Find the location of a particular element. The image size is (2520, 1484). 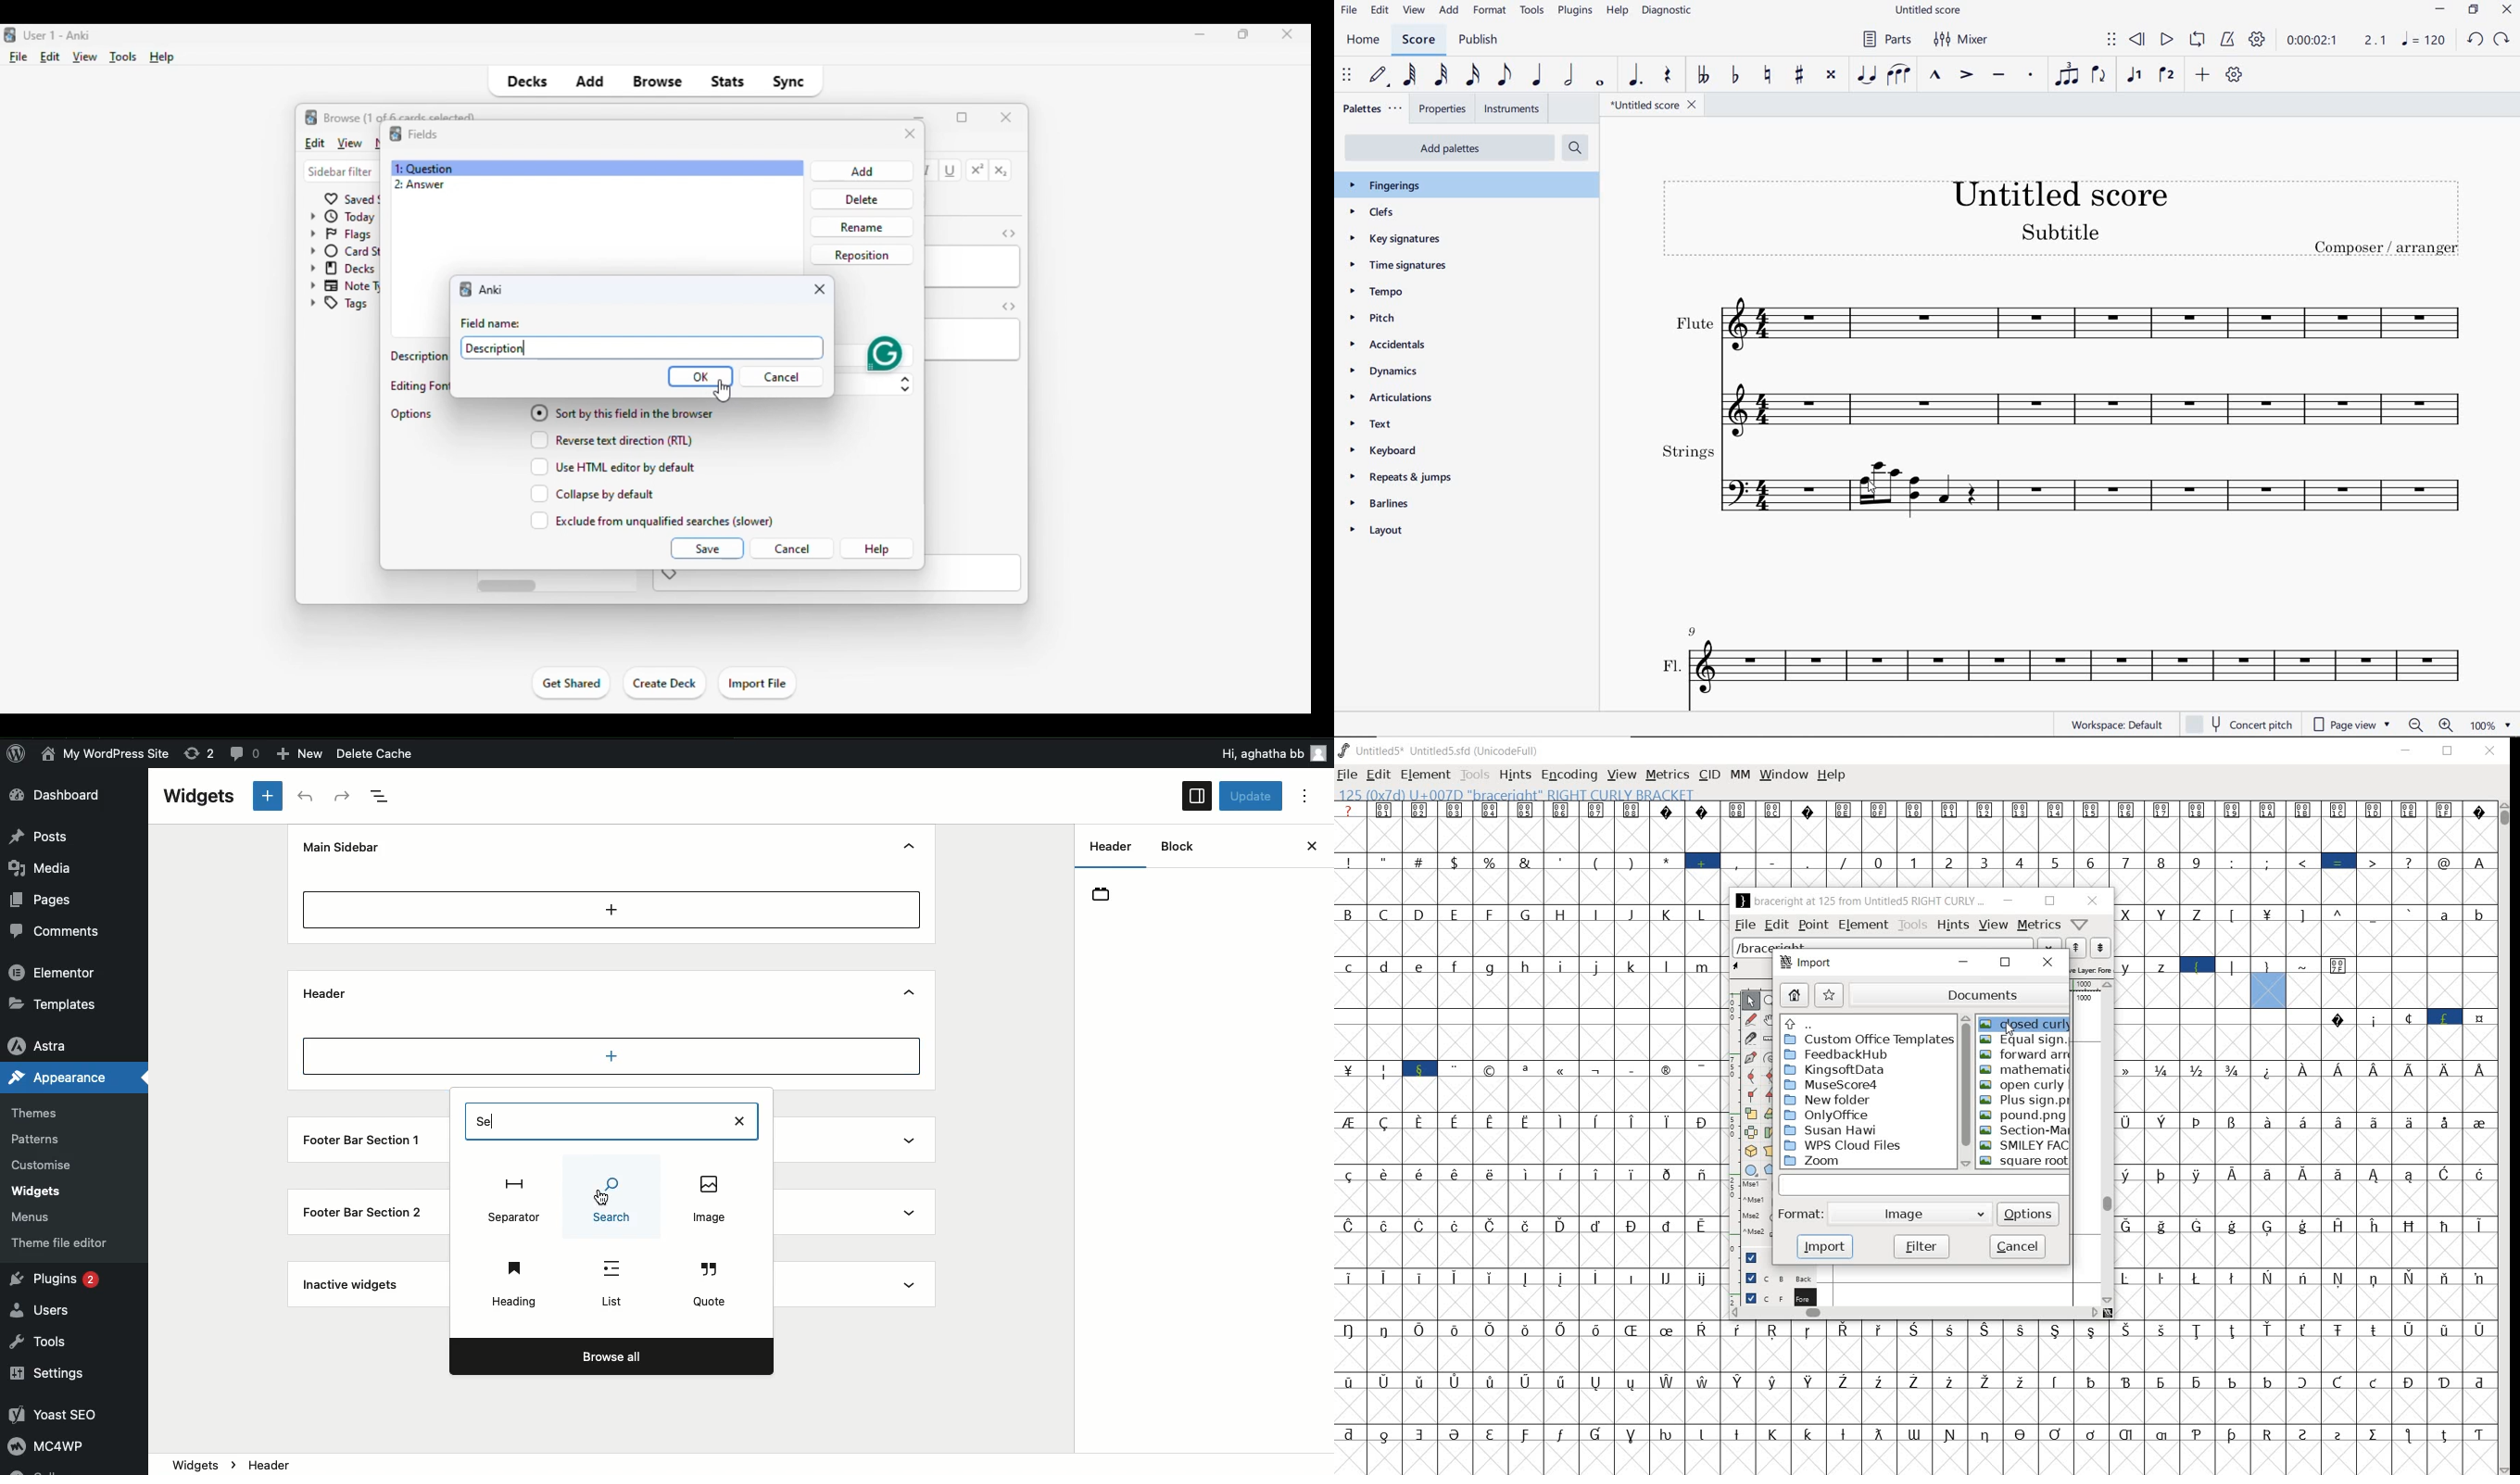

sort by this field in the browser is located at coordinates (621, 412).